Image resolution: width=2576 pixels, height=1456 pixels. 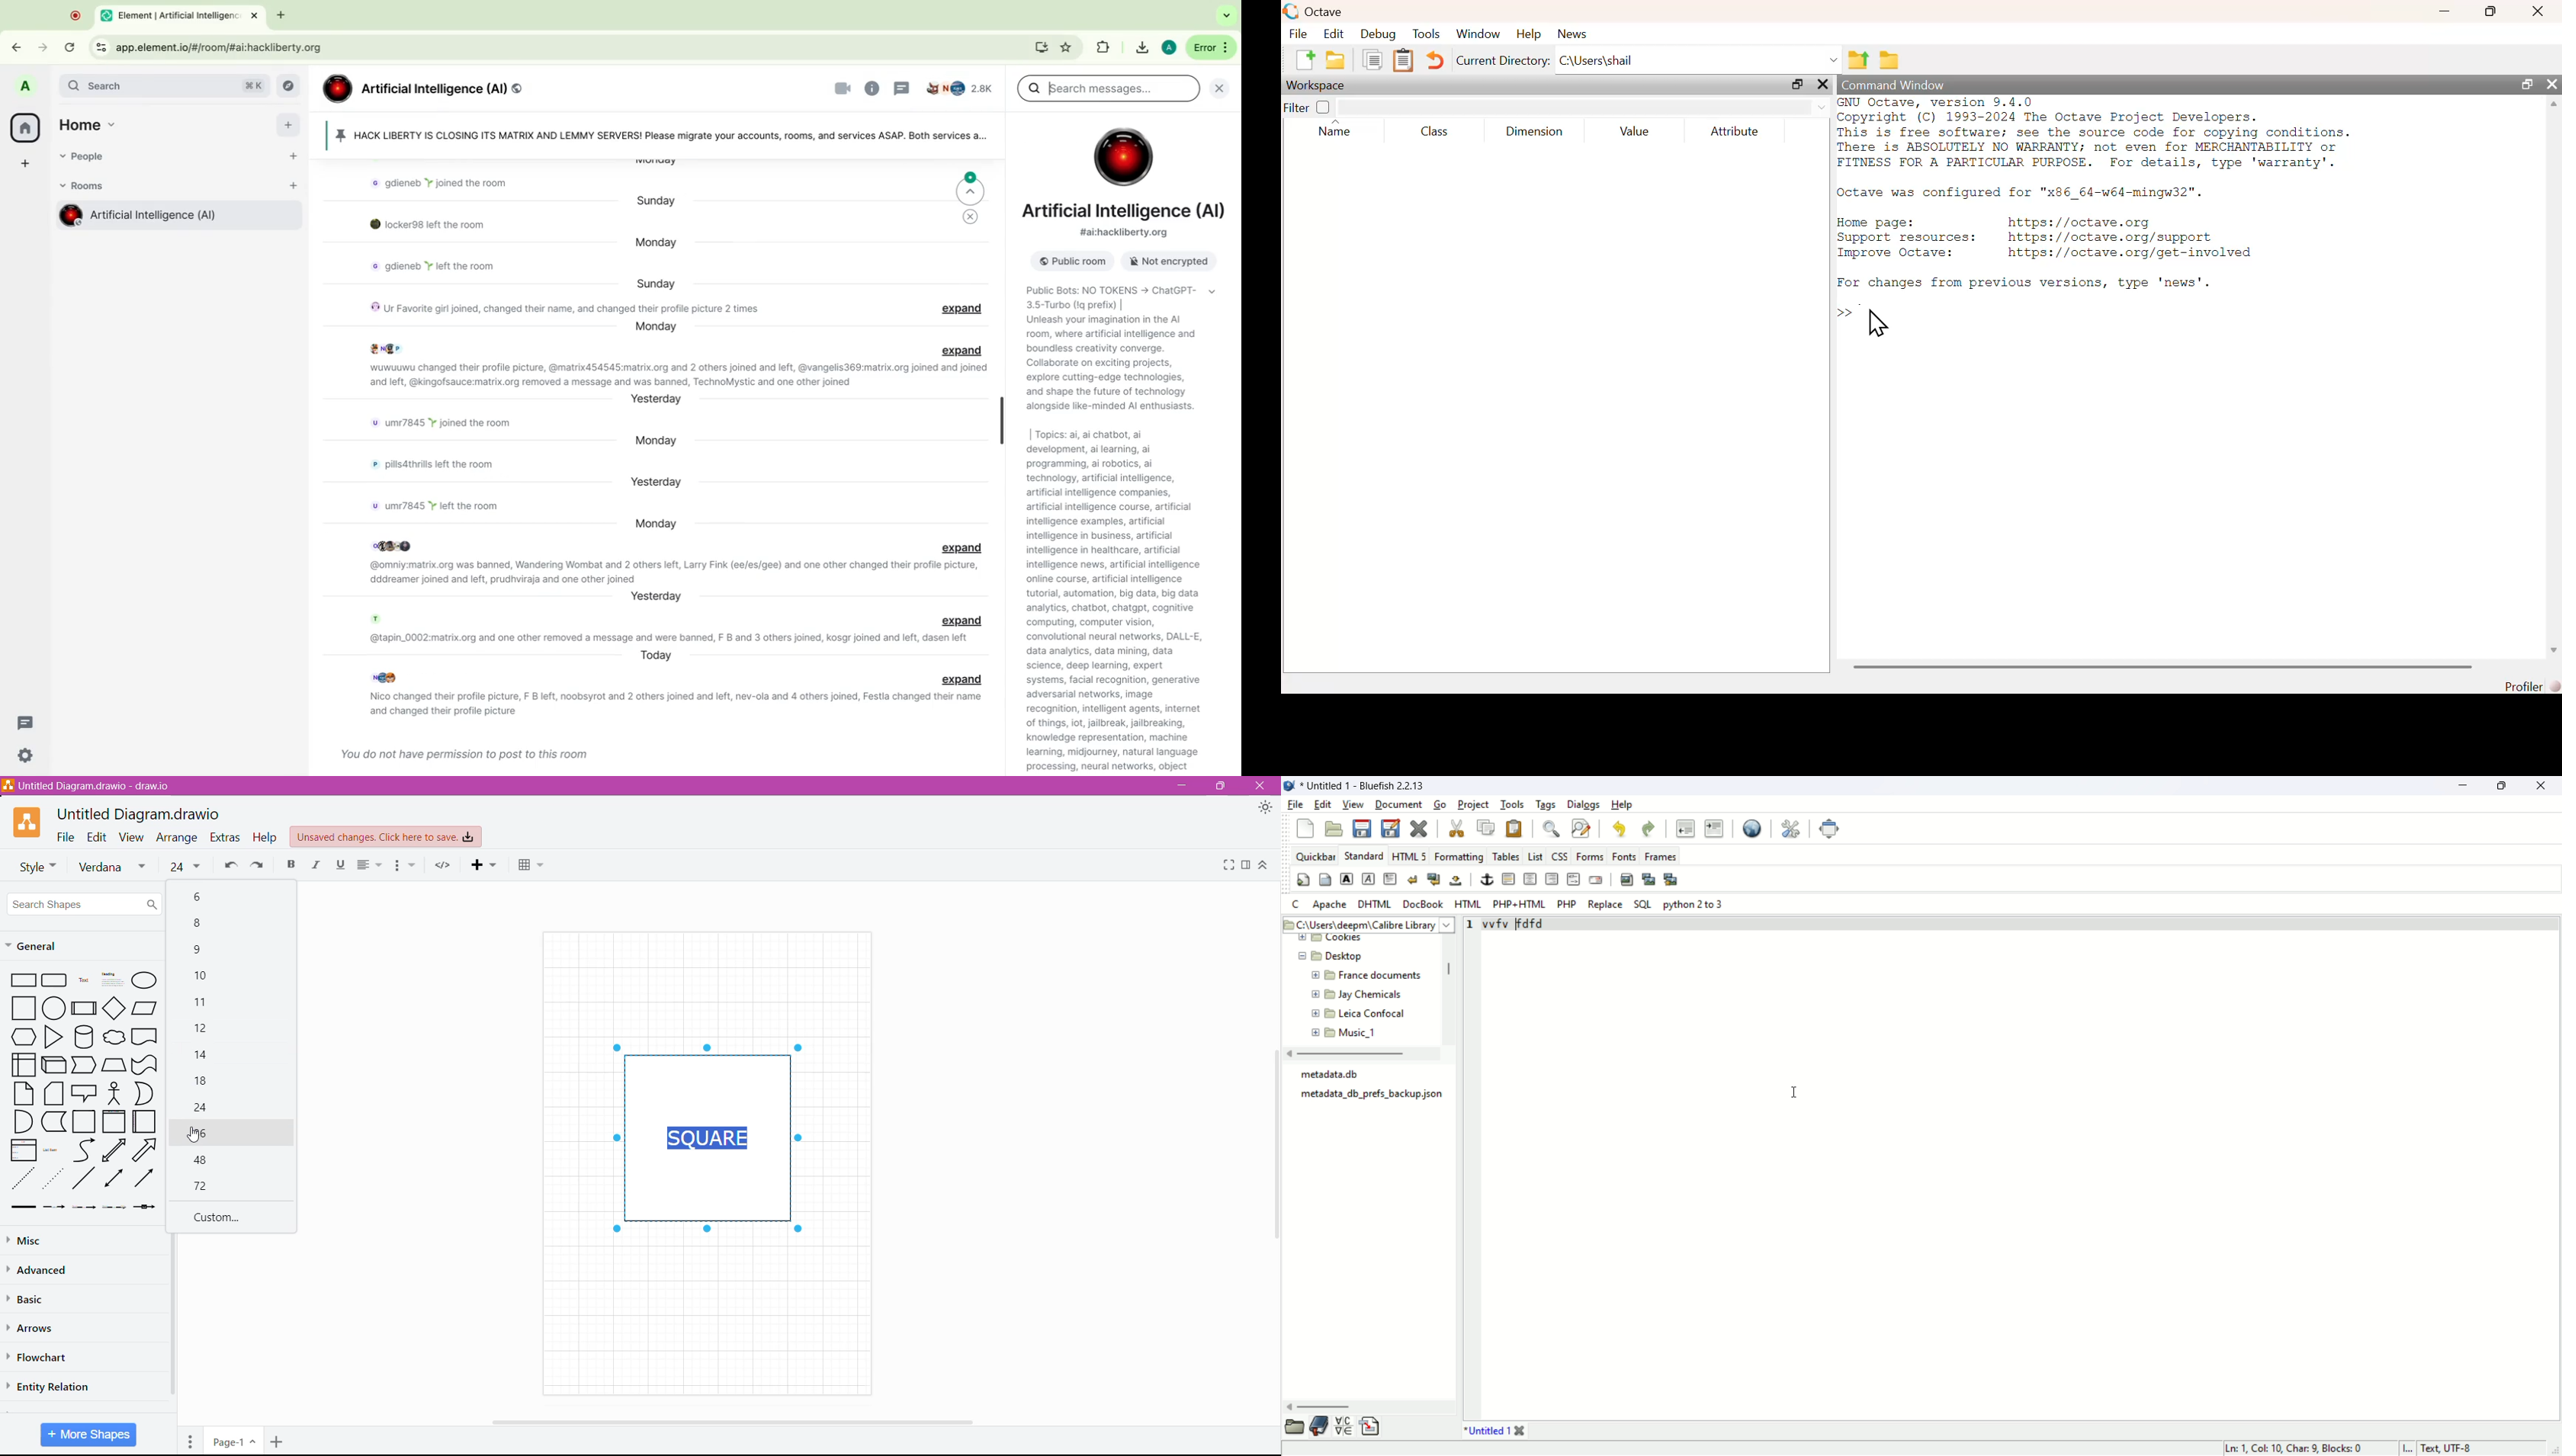 I want to click on More Shapes, so click(x=88, y=1435).